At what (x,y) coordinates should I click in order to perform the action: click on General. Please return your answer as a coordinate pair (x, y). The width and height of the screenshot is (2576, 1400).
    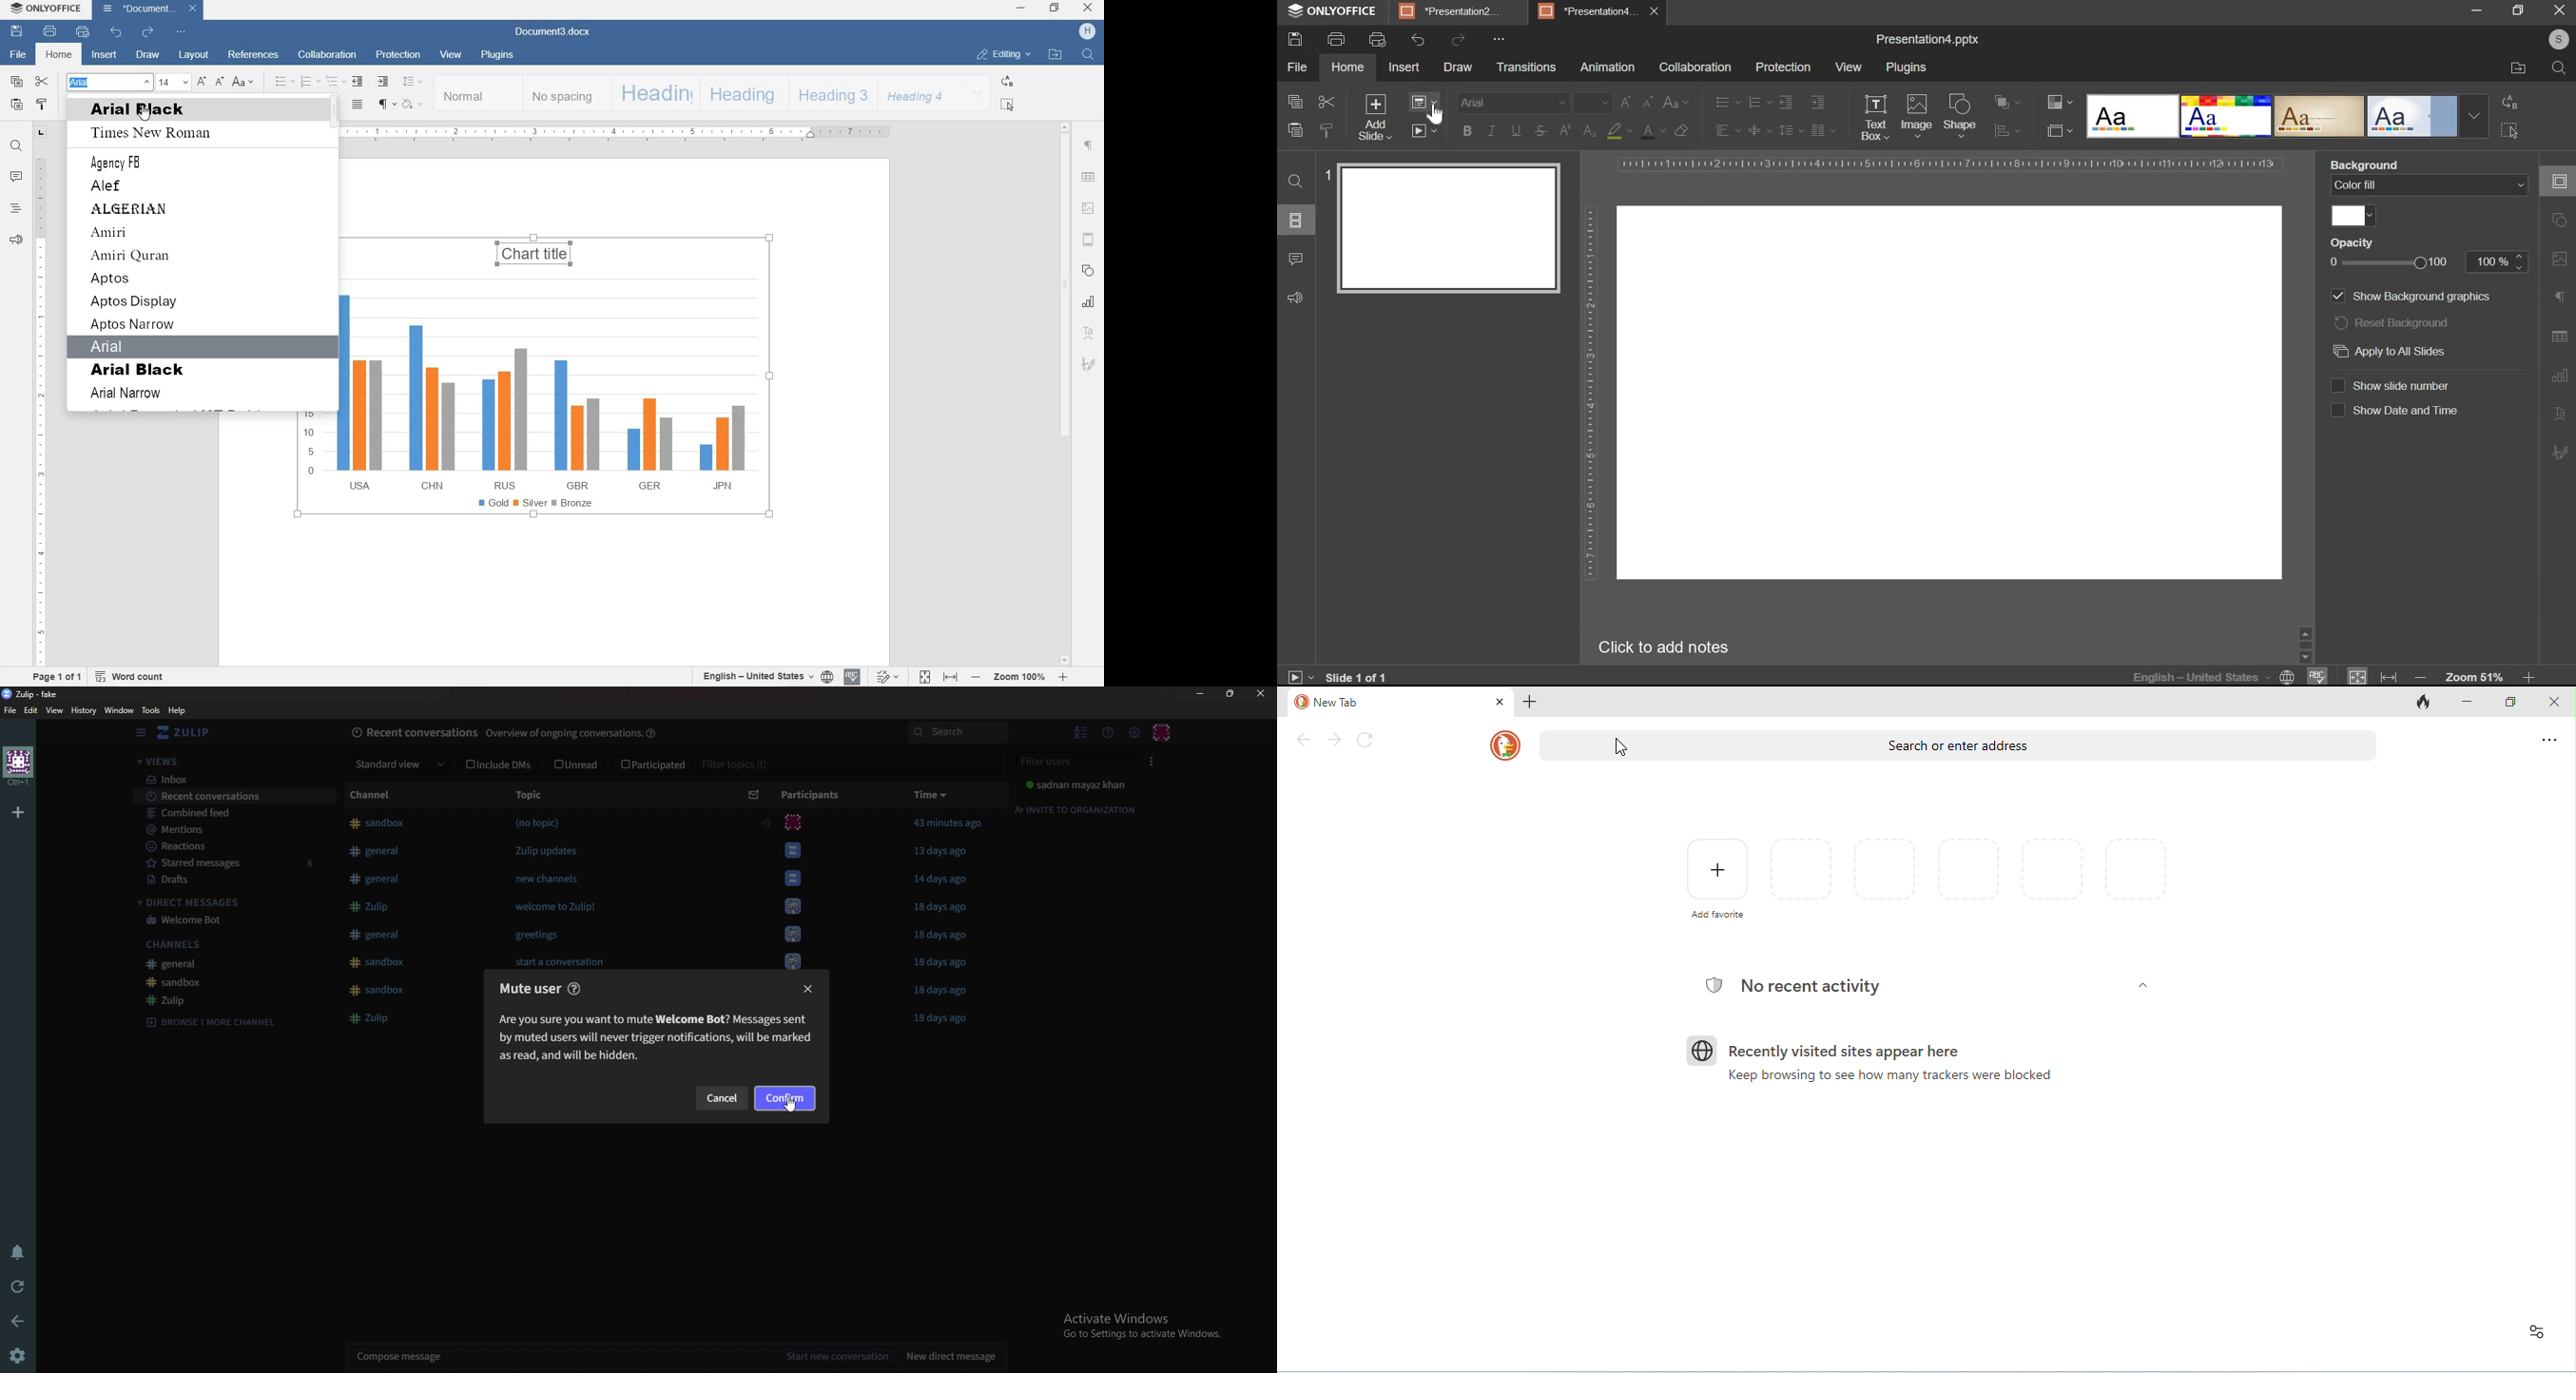
    Looking at the image, I should click on (234, 963).